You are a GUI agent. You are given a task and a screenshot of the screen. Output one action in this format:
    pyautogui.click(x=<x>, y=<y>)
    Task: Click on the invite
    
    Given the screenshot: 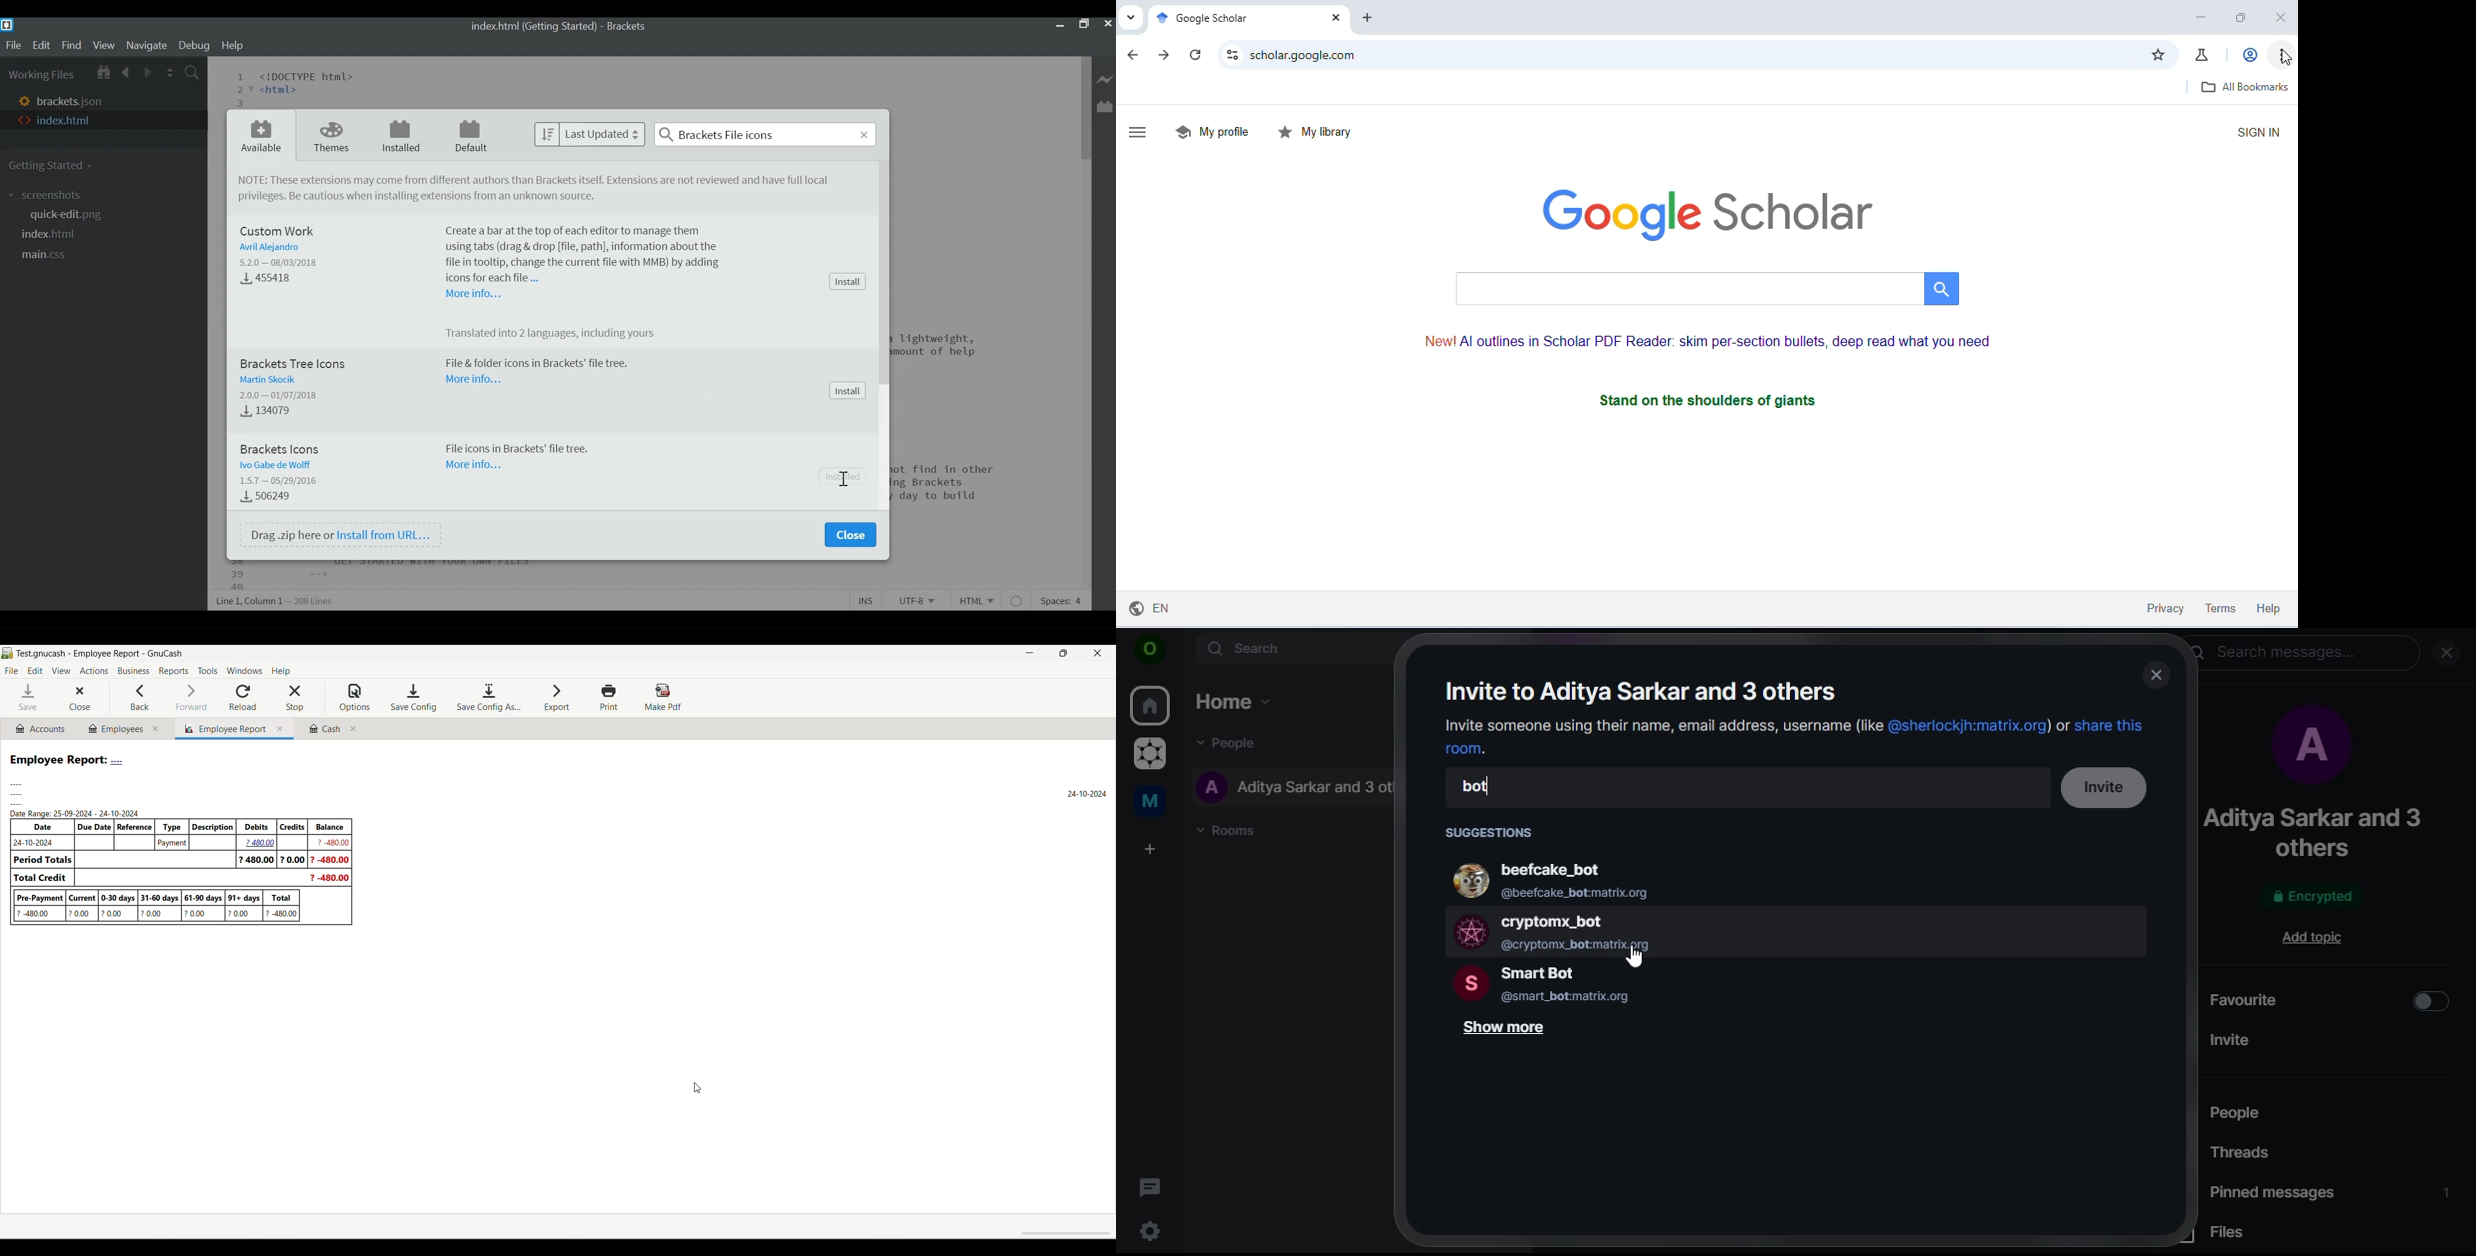 What is the action you would take?
    pyautogui.click(x=2330, y=1038)
    